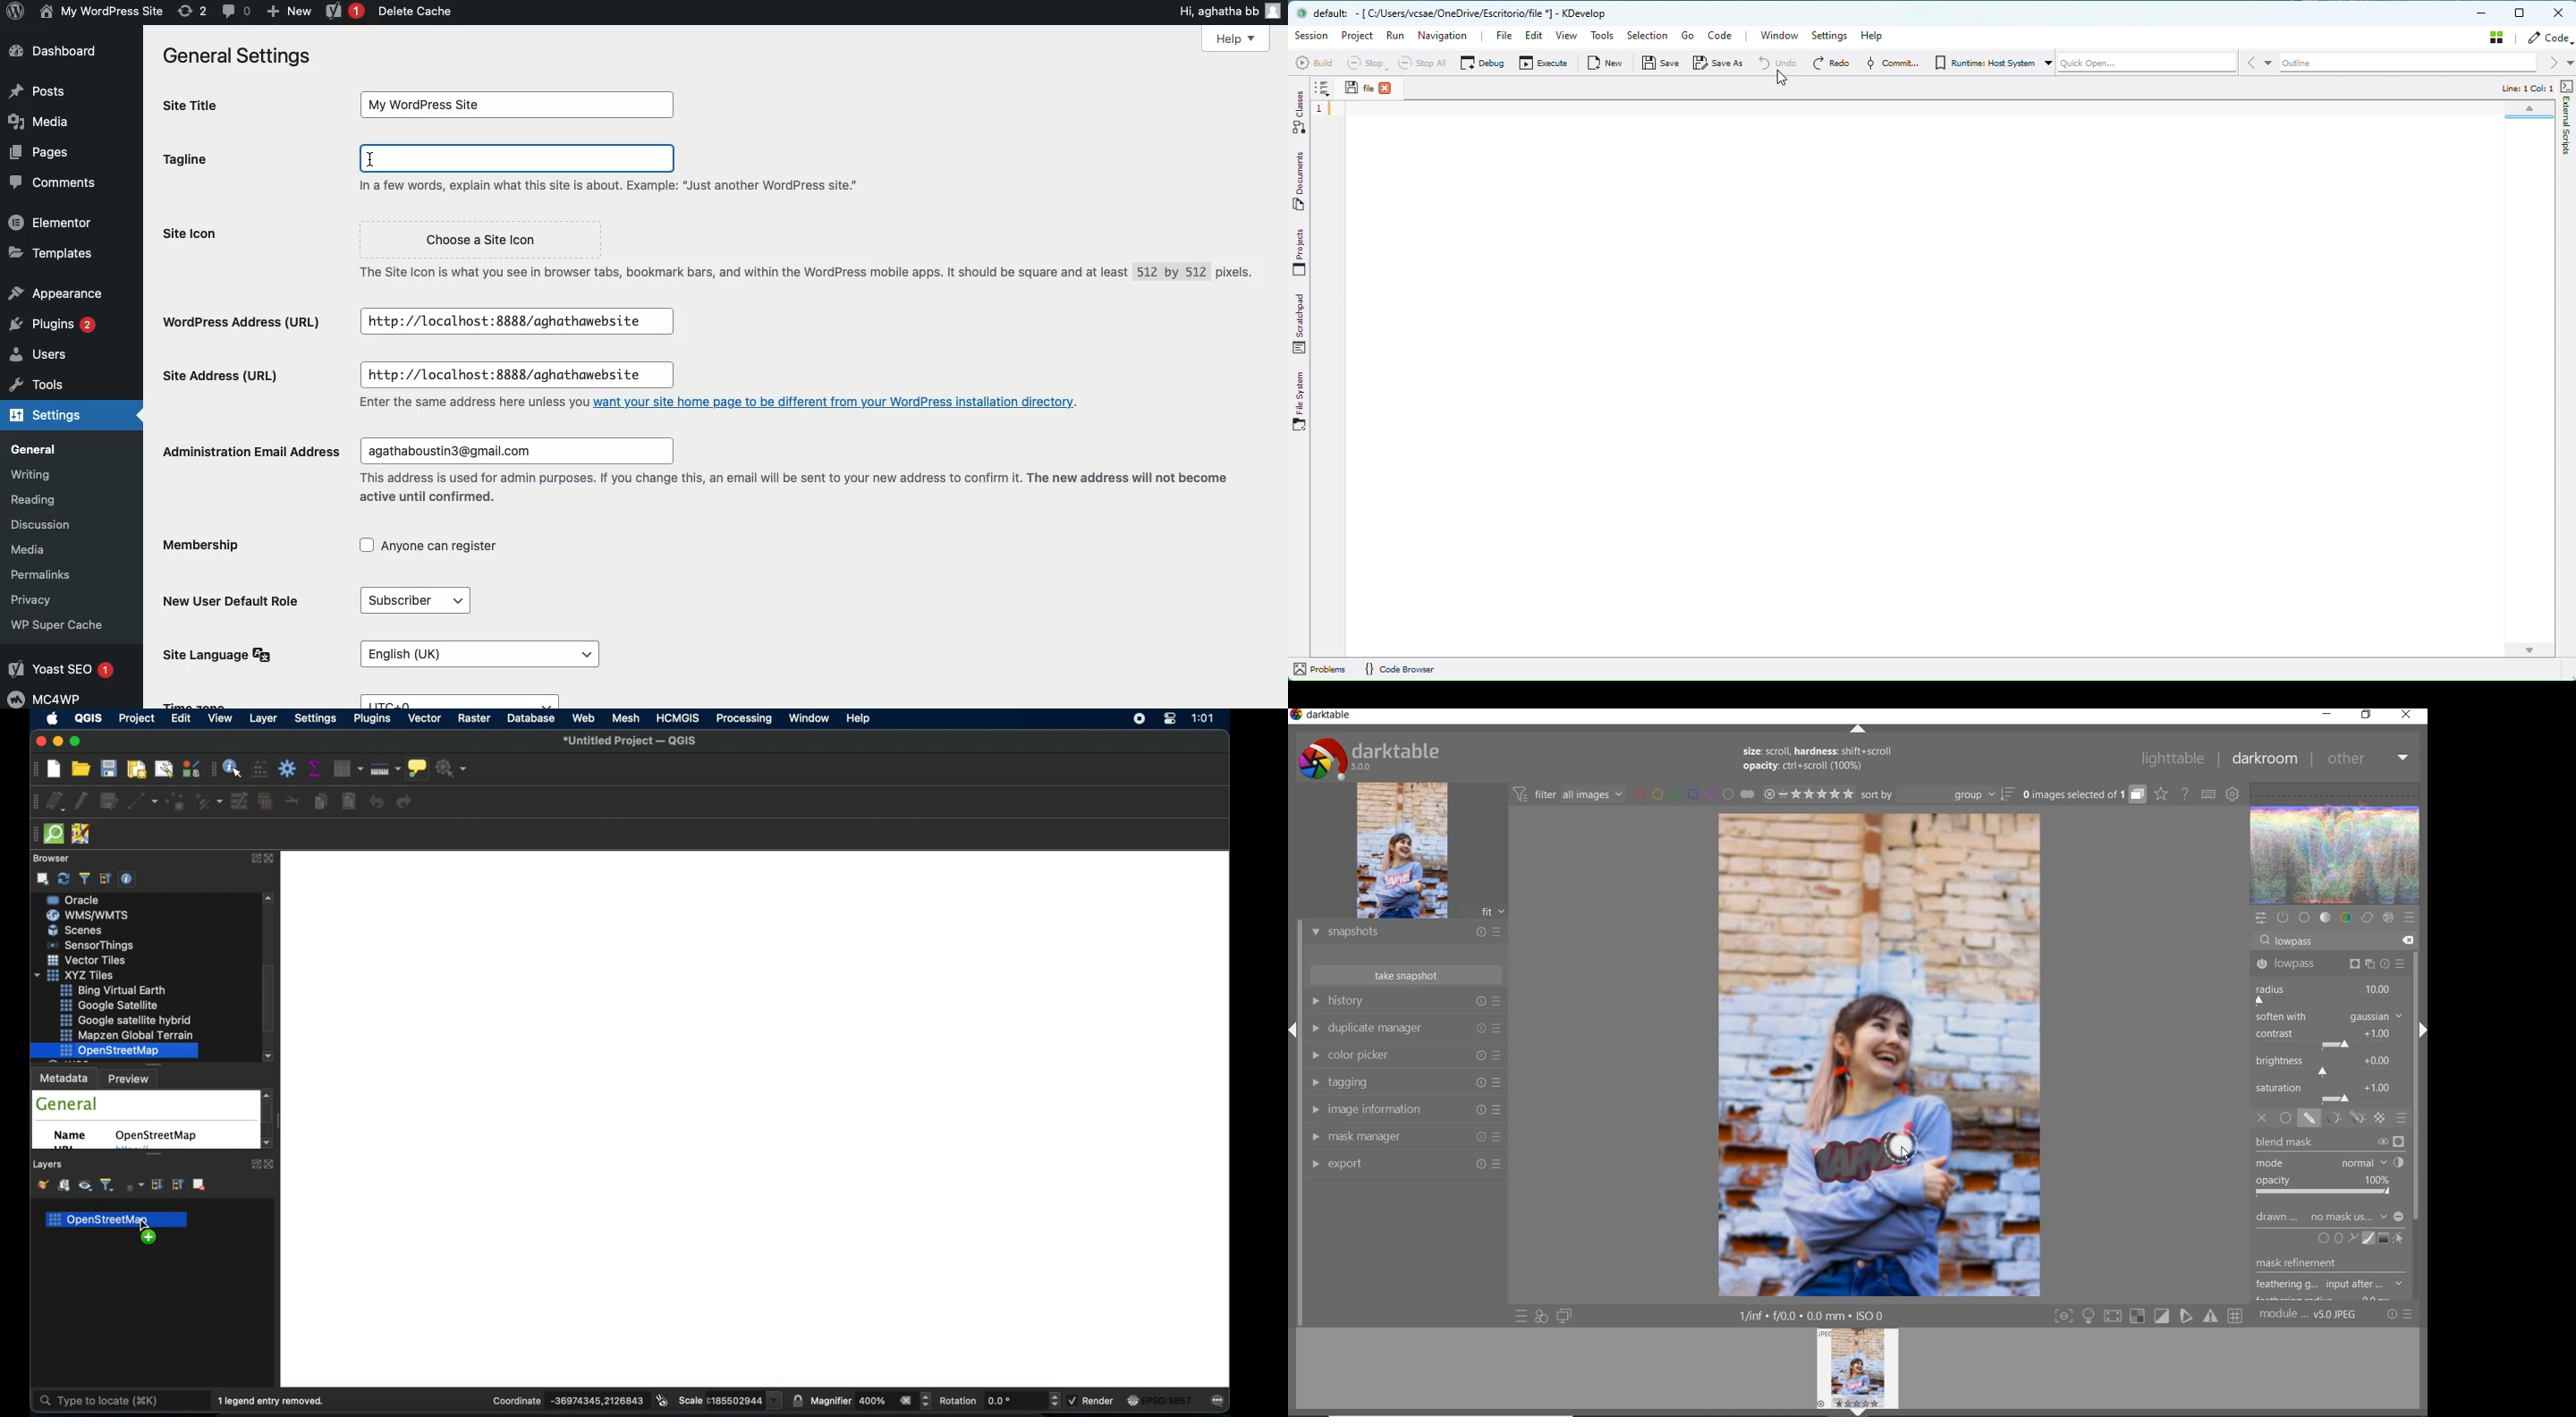 The image size is (2576, 1428). I want to click on scroll down button, so click(268, 1056).